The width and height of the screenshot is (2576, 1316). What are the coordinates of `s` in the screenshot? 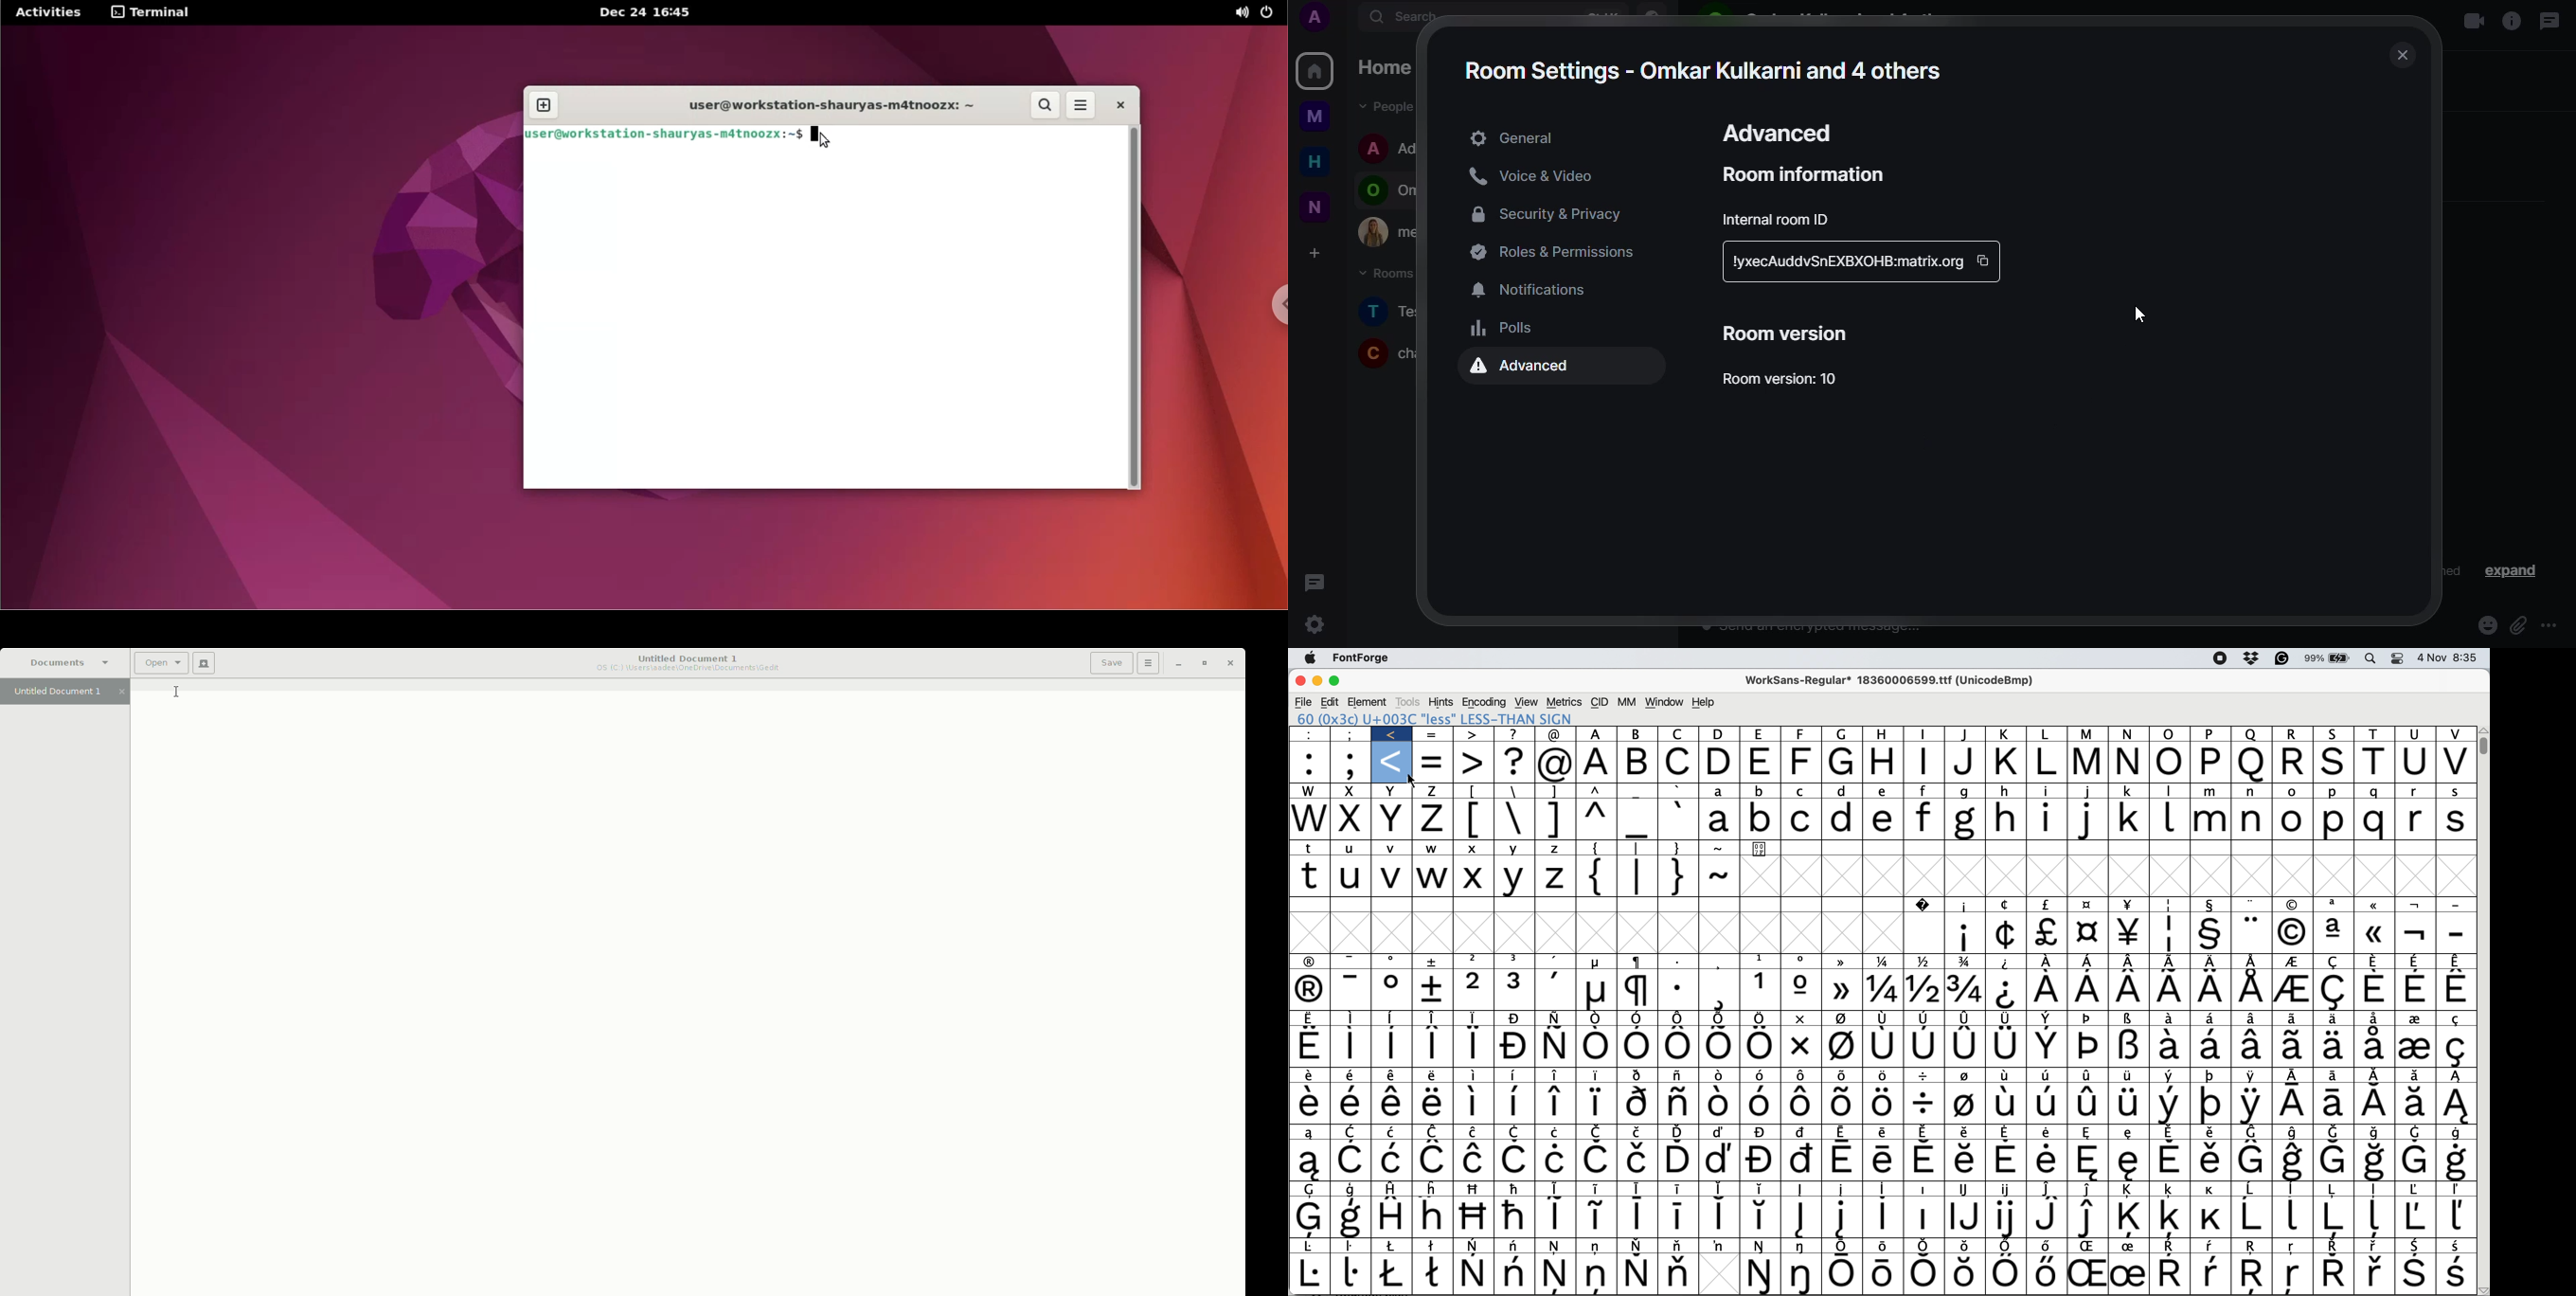 It's located at (2456, 792).